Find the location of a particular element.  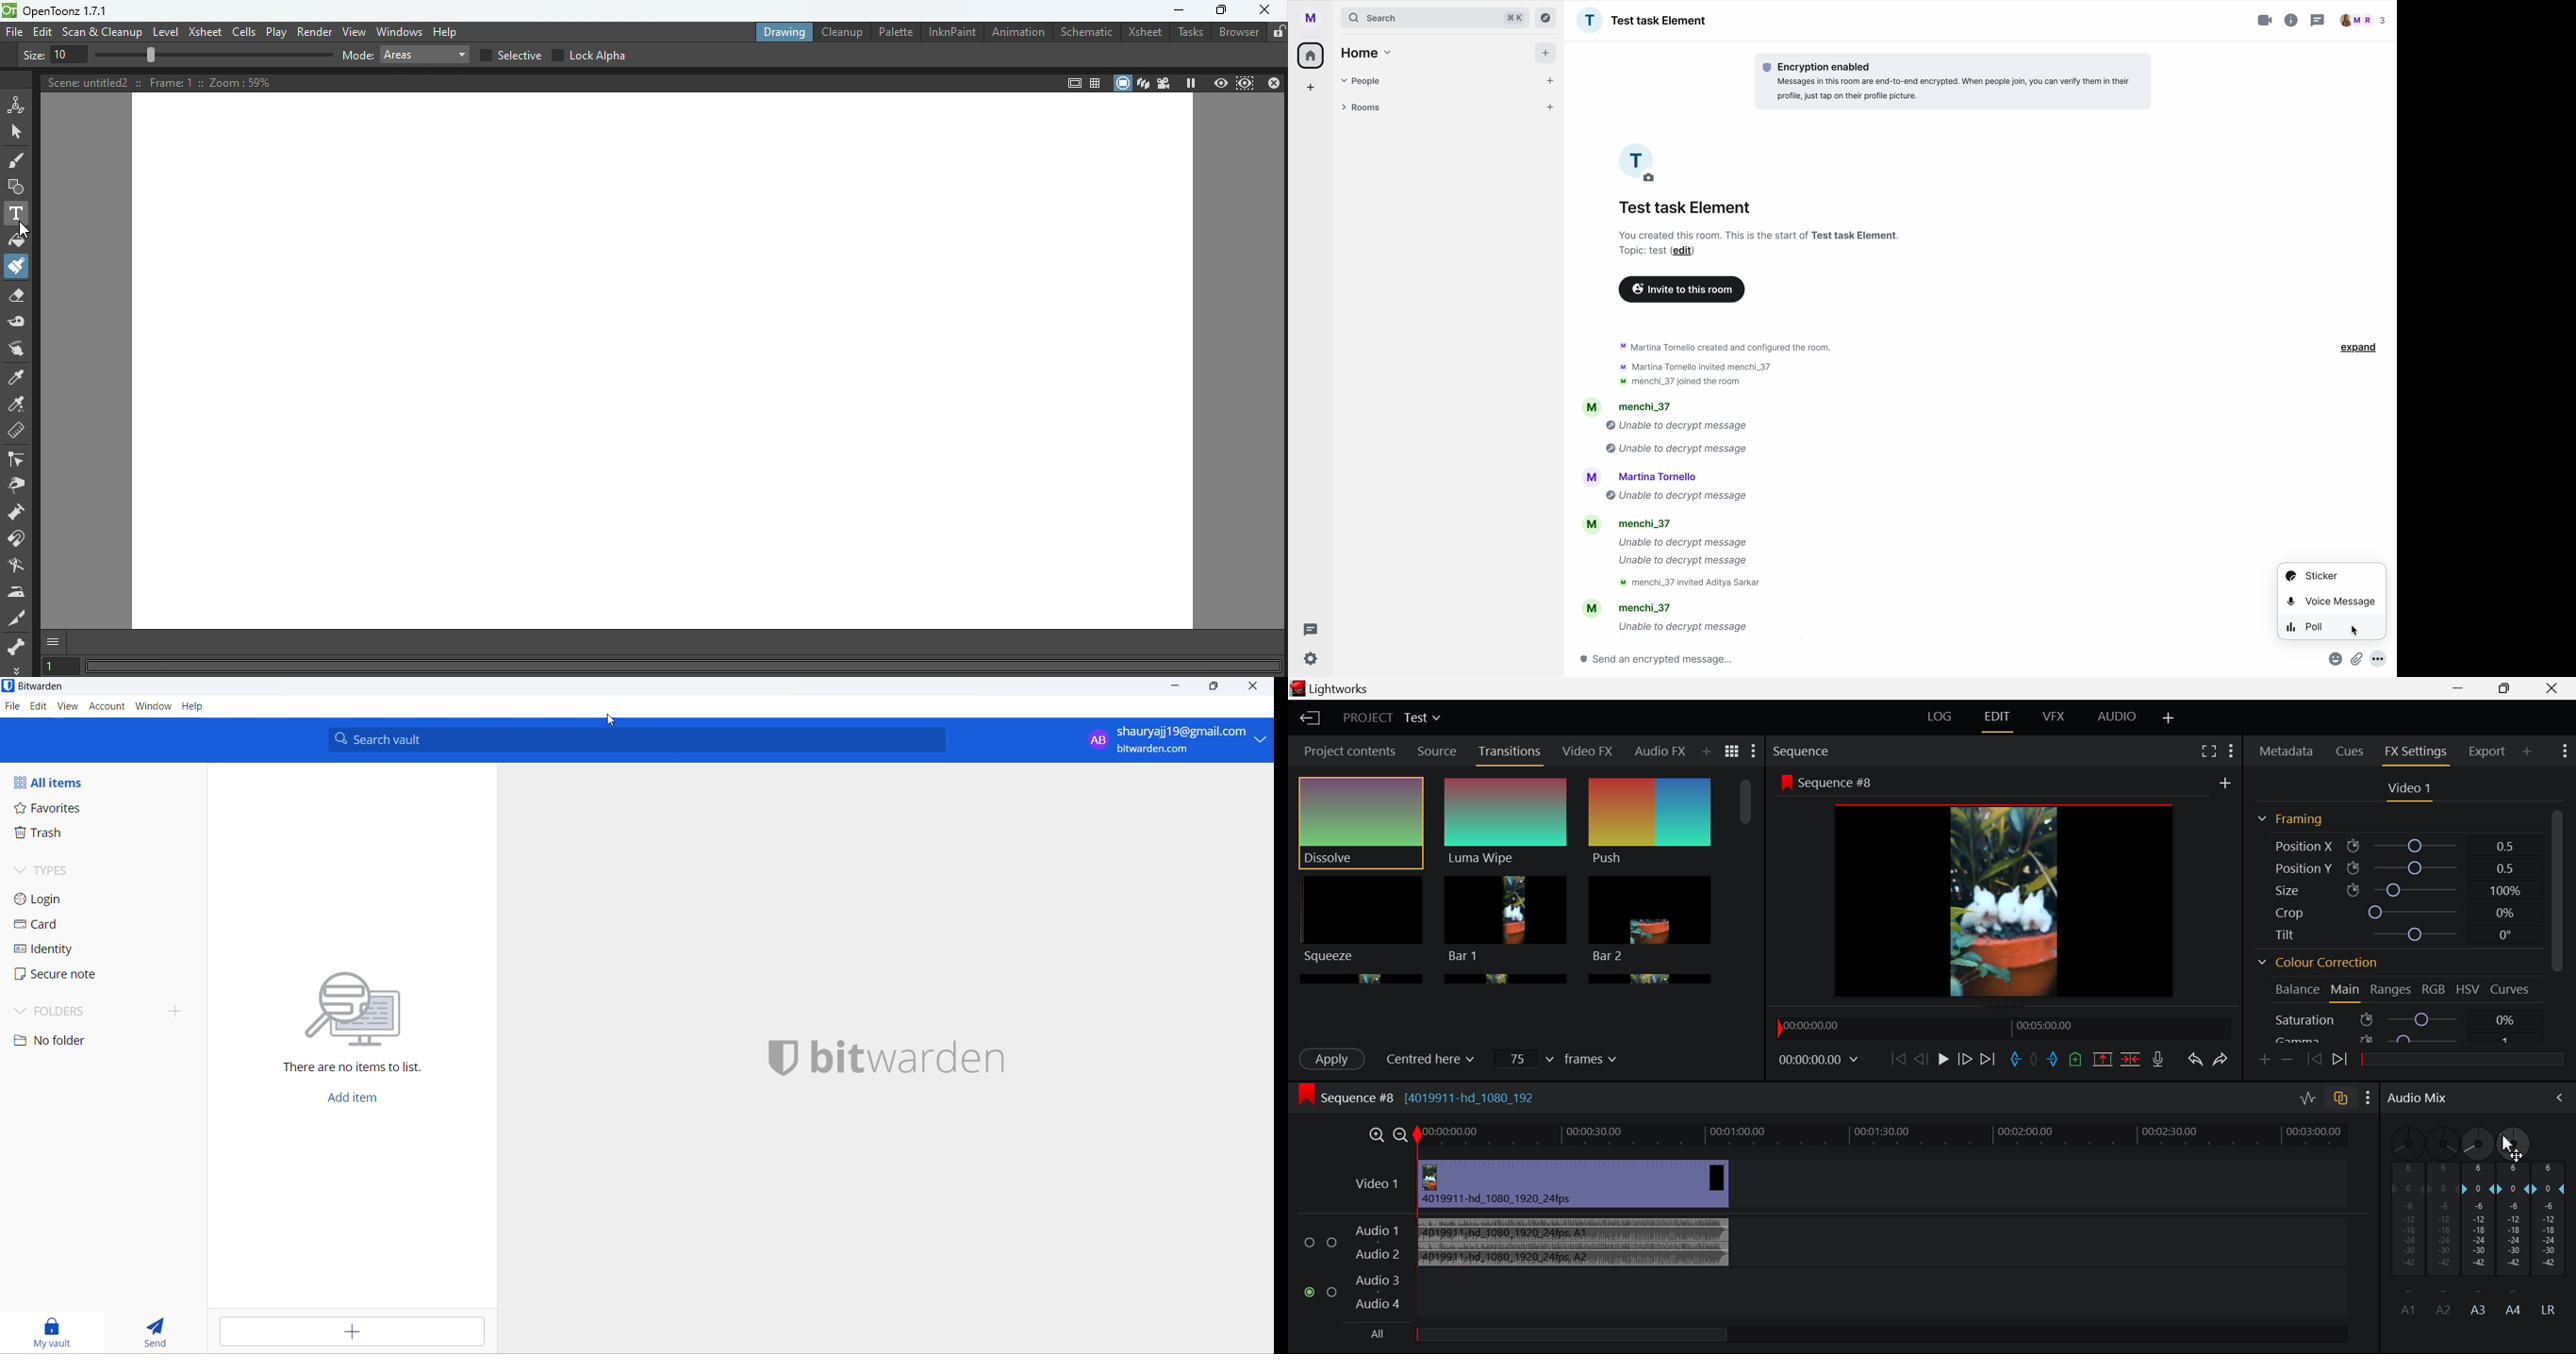

expand is located at coordinates (2361, 348).